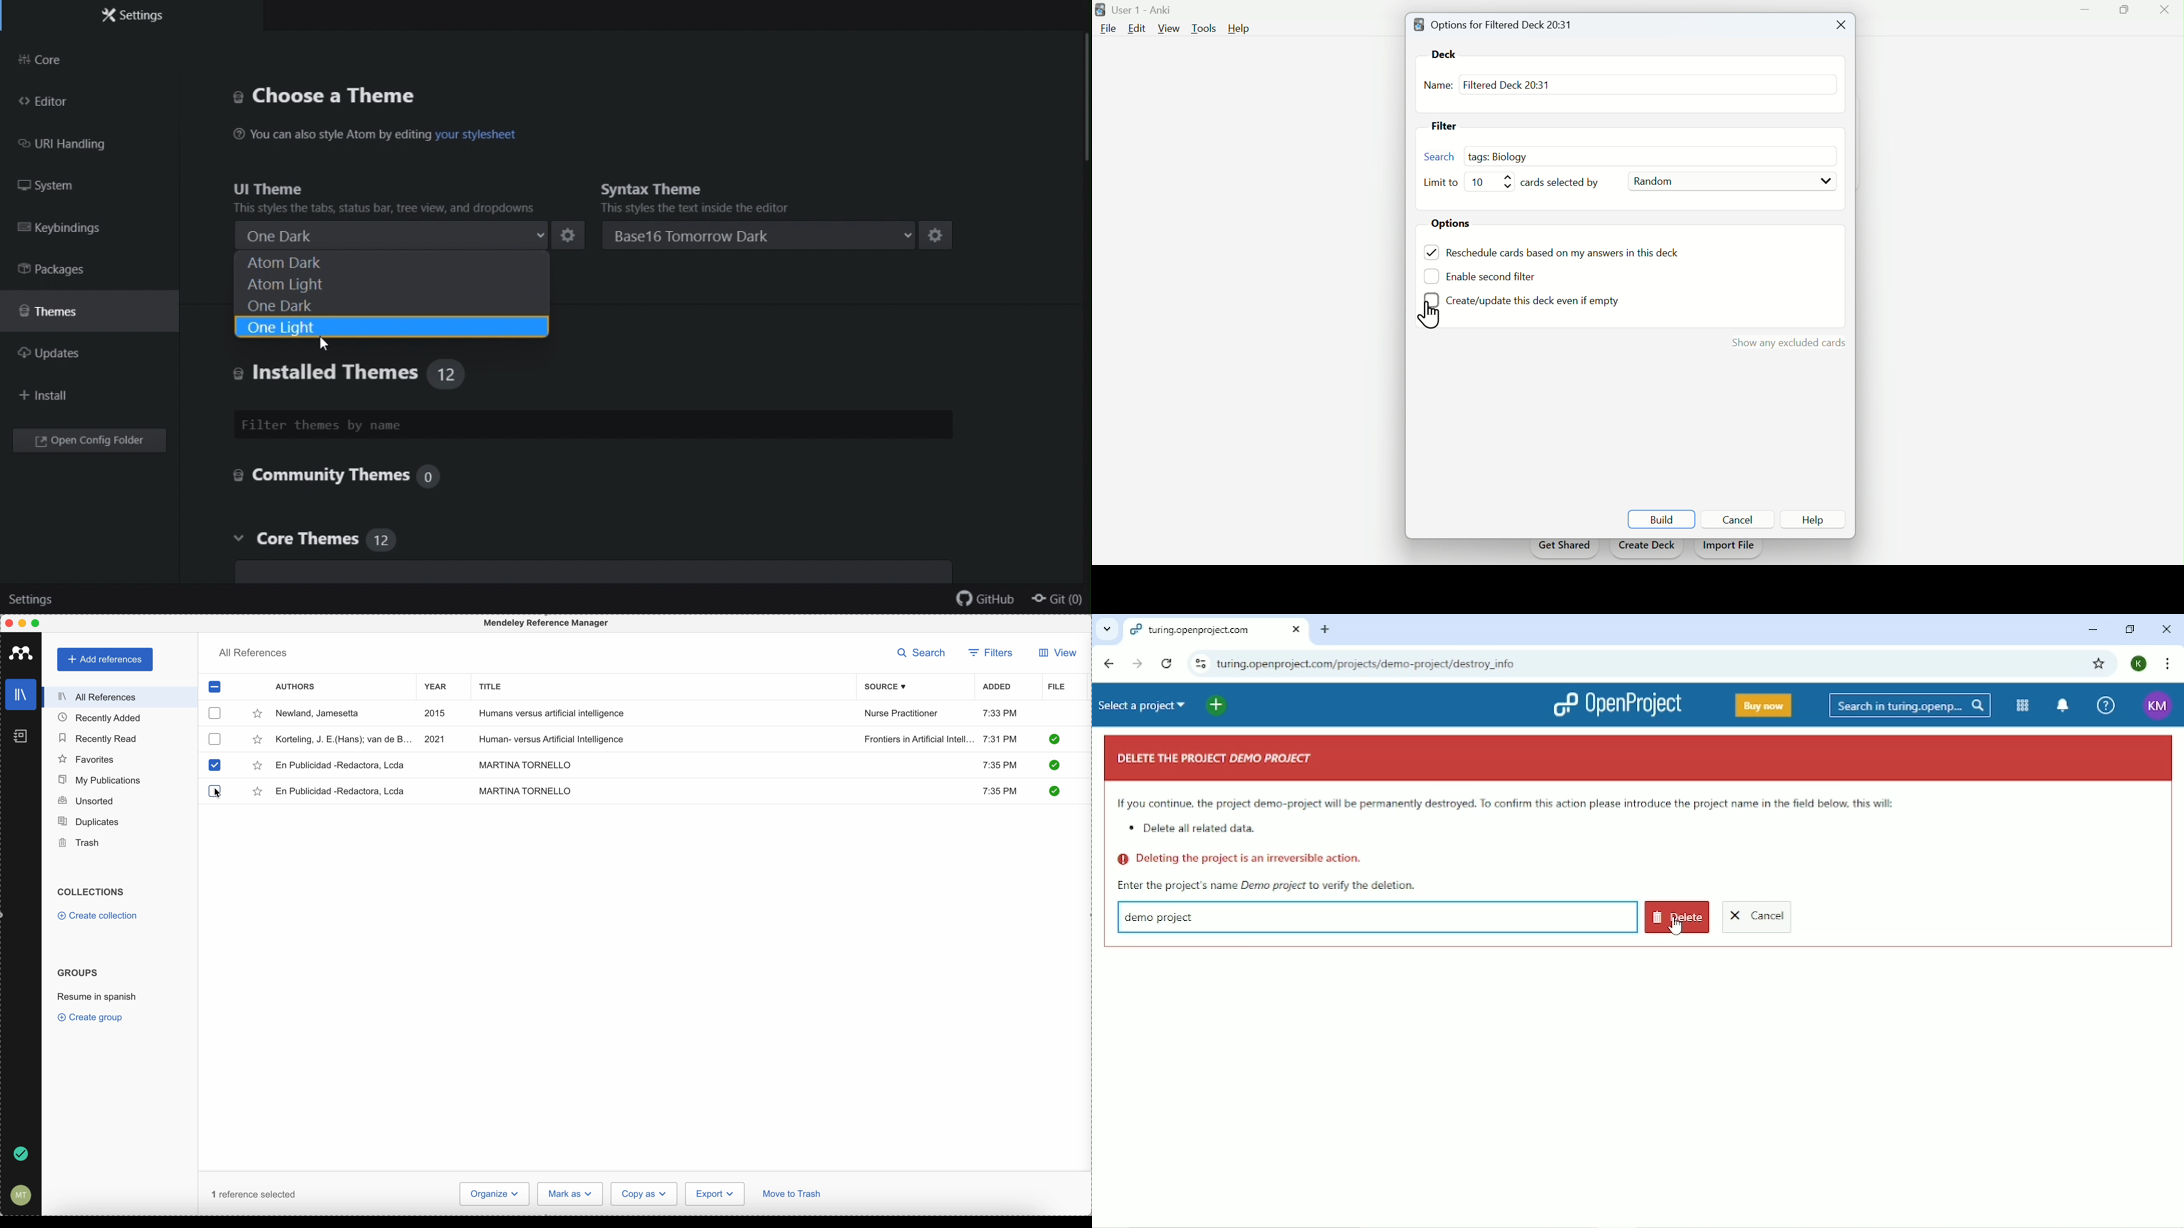  Describe the element at coordinates (1107, 630) in the screenshot. I see `Search tabs` at that location.